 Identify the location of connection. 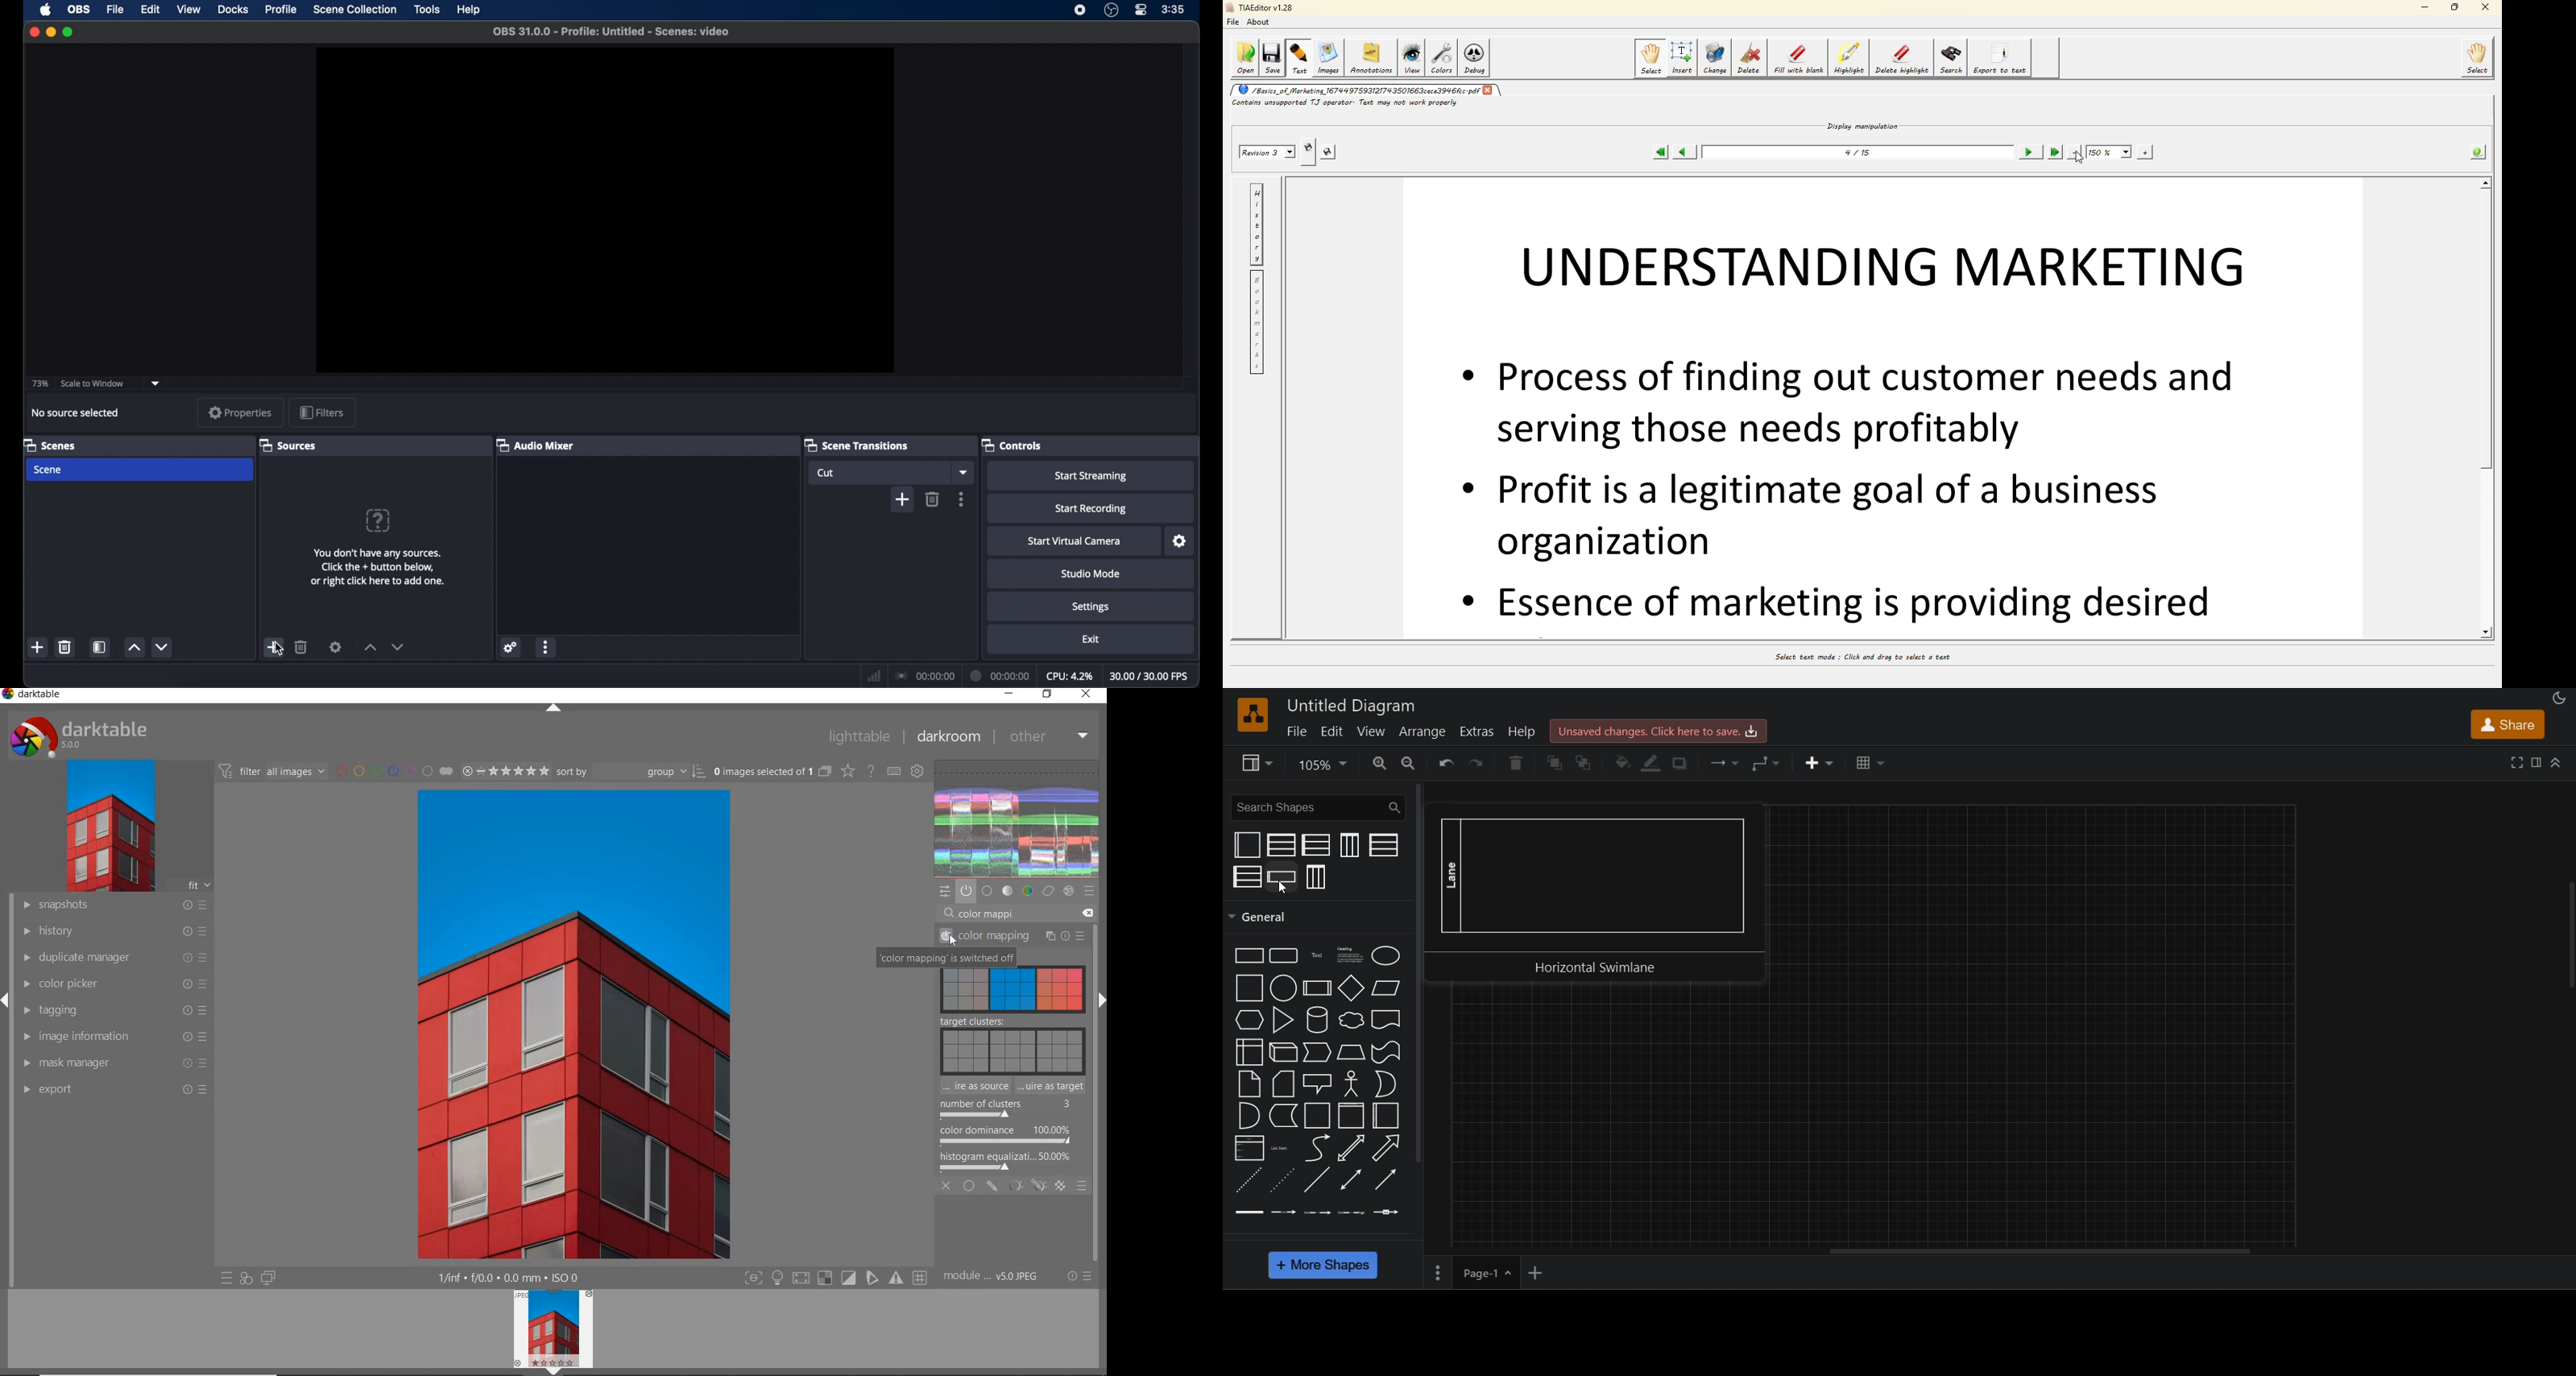
(924, 675).